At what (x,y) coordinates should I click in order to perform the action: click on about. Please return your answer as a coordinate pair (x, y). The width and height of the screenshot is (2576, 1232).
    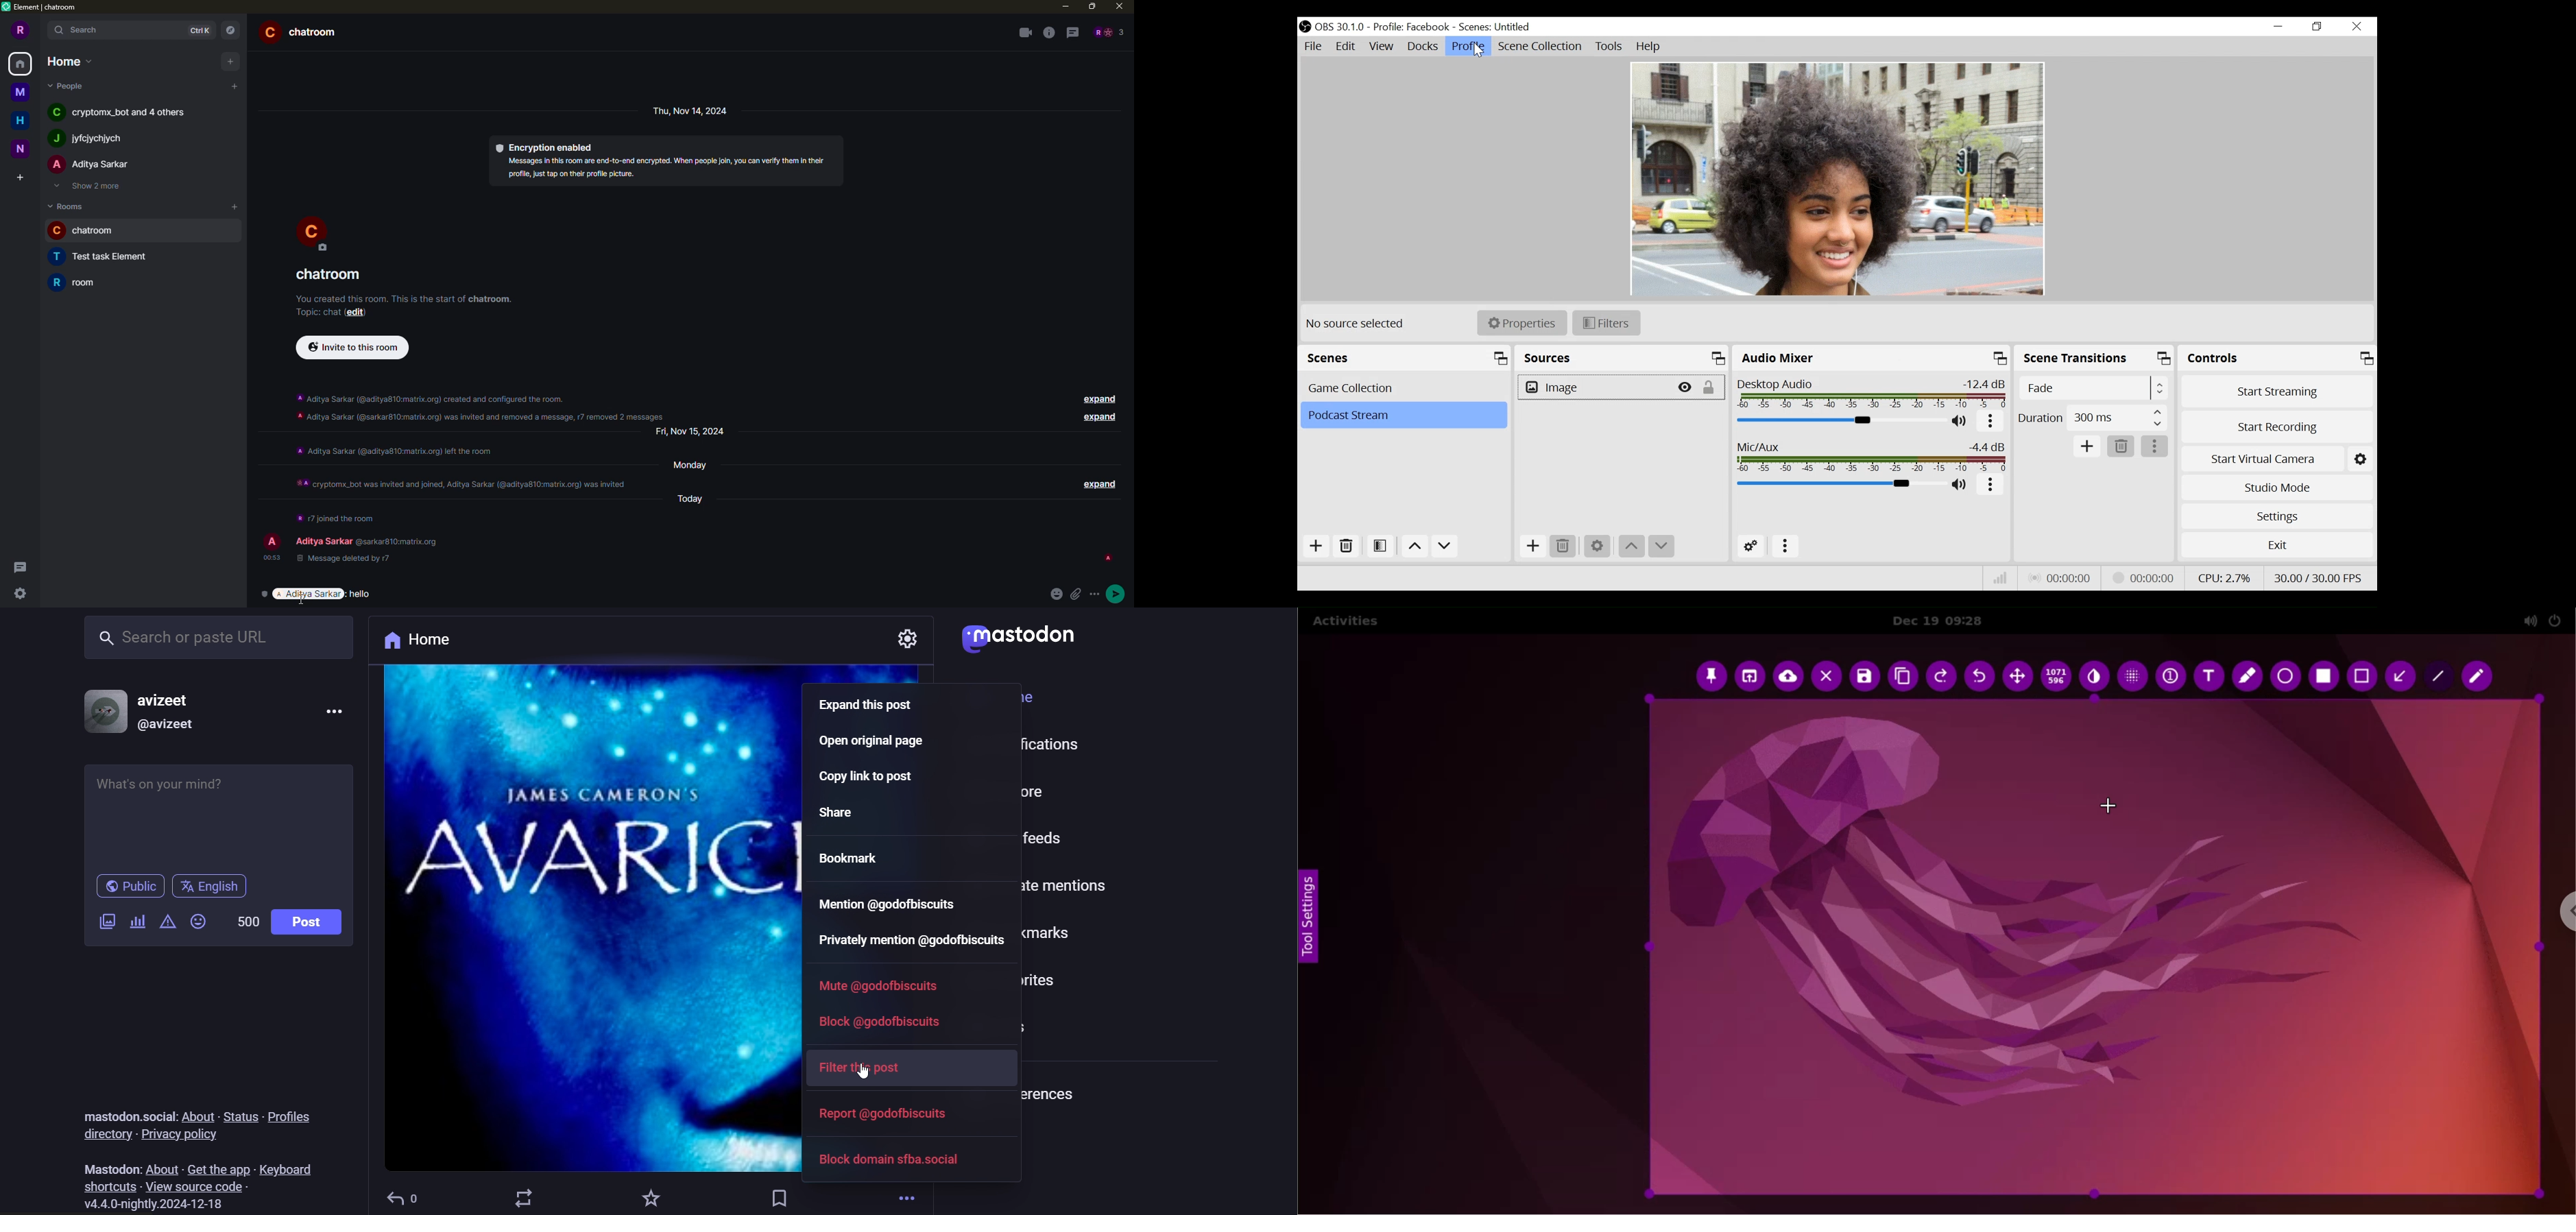
    Looking at the image, I should click on (159, 1168).